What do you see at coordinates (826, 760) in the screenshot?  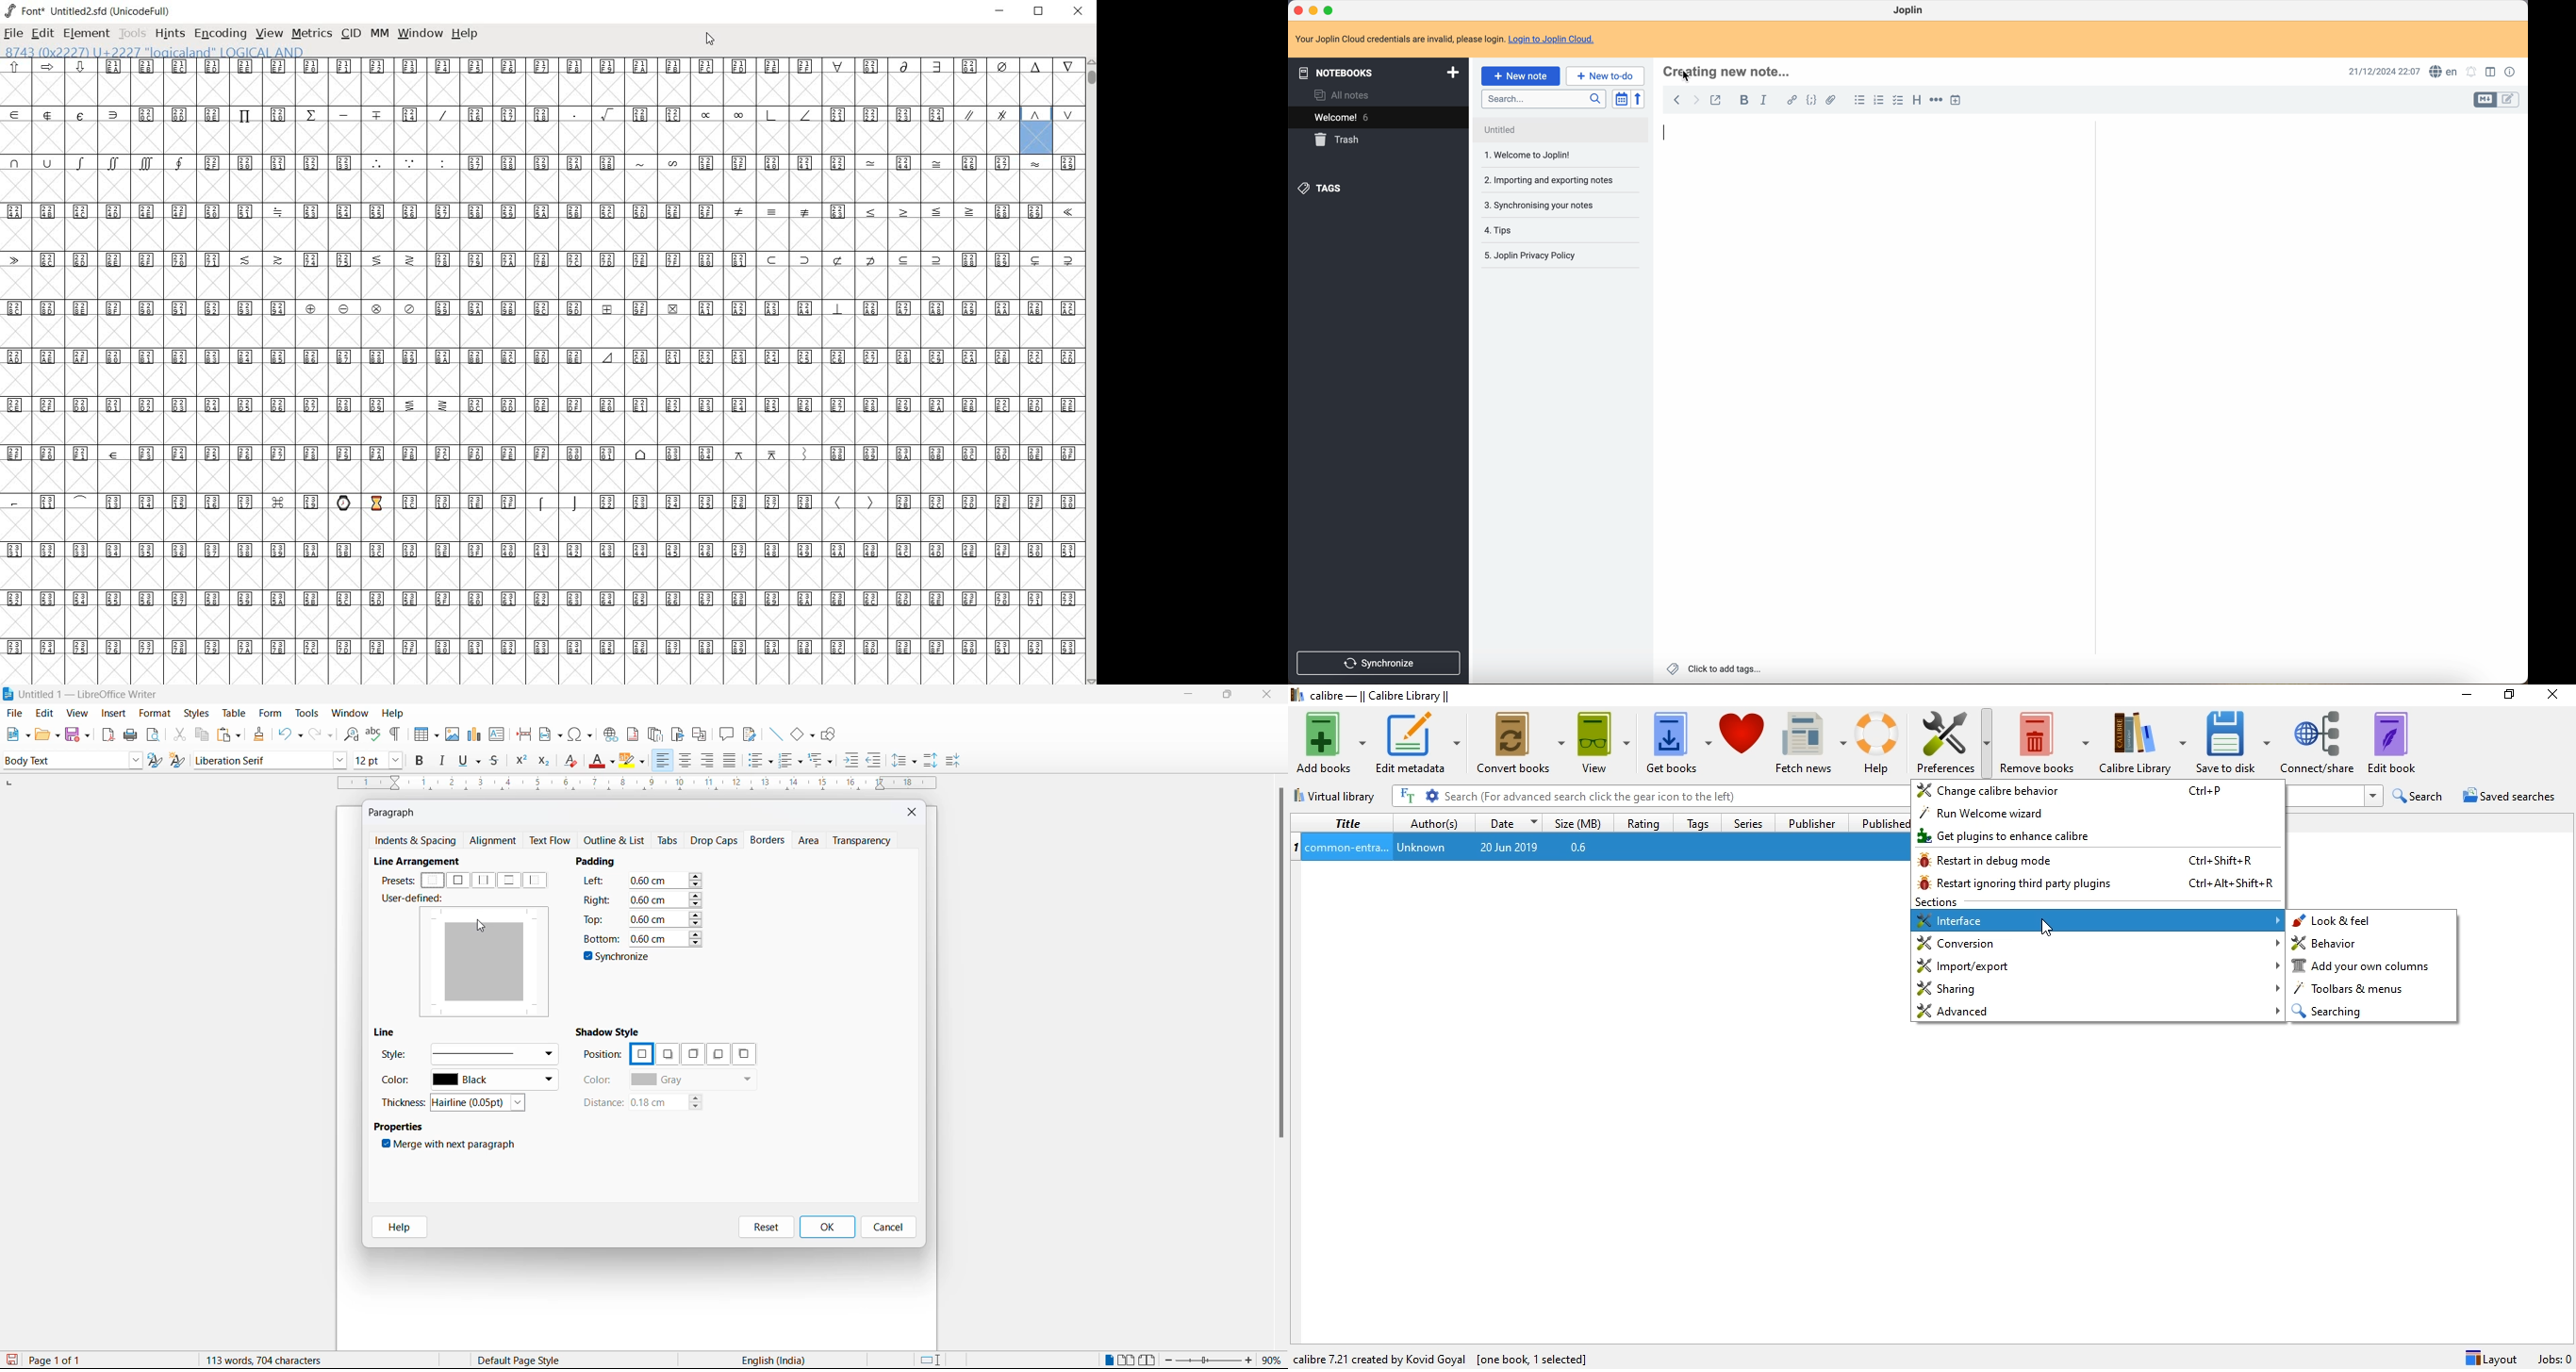 I see `select outline format` at bounding box center [826, 760].